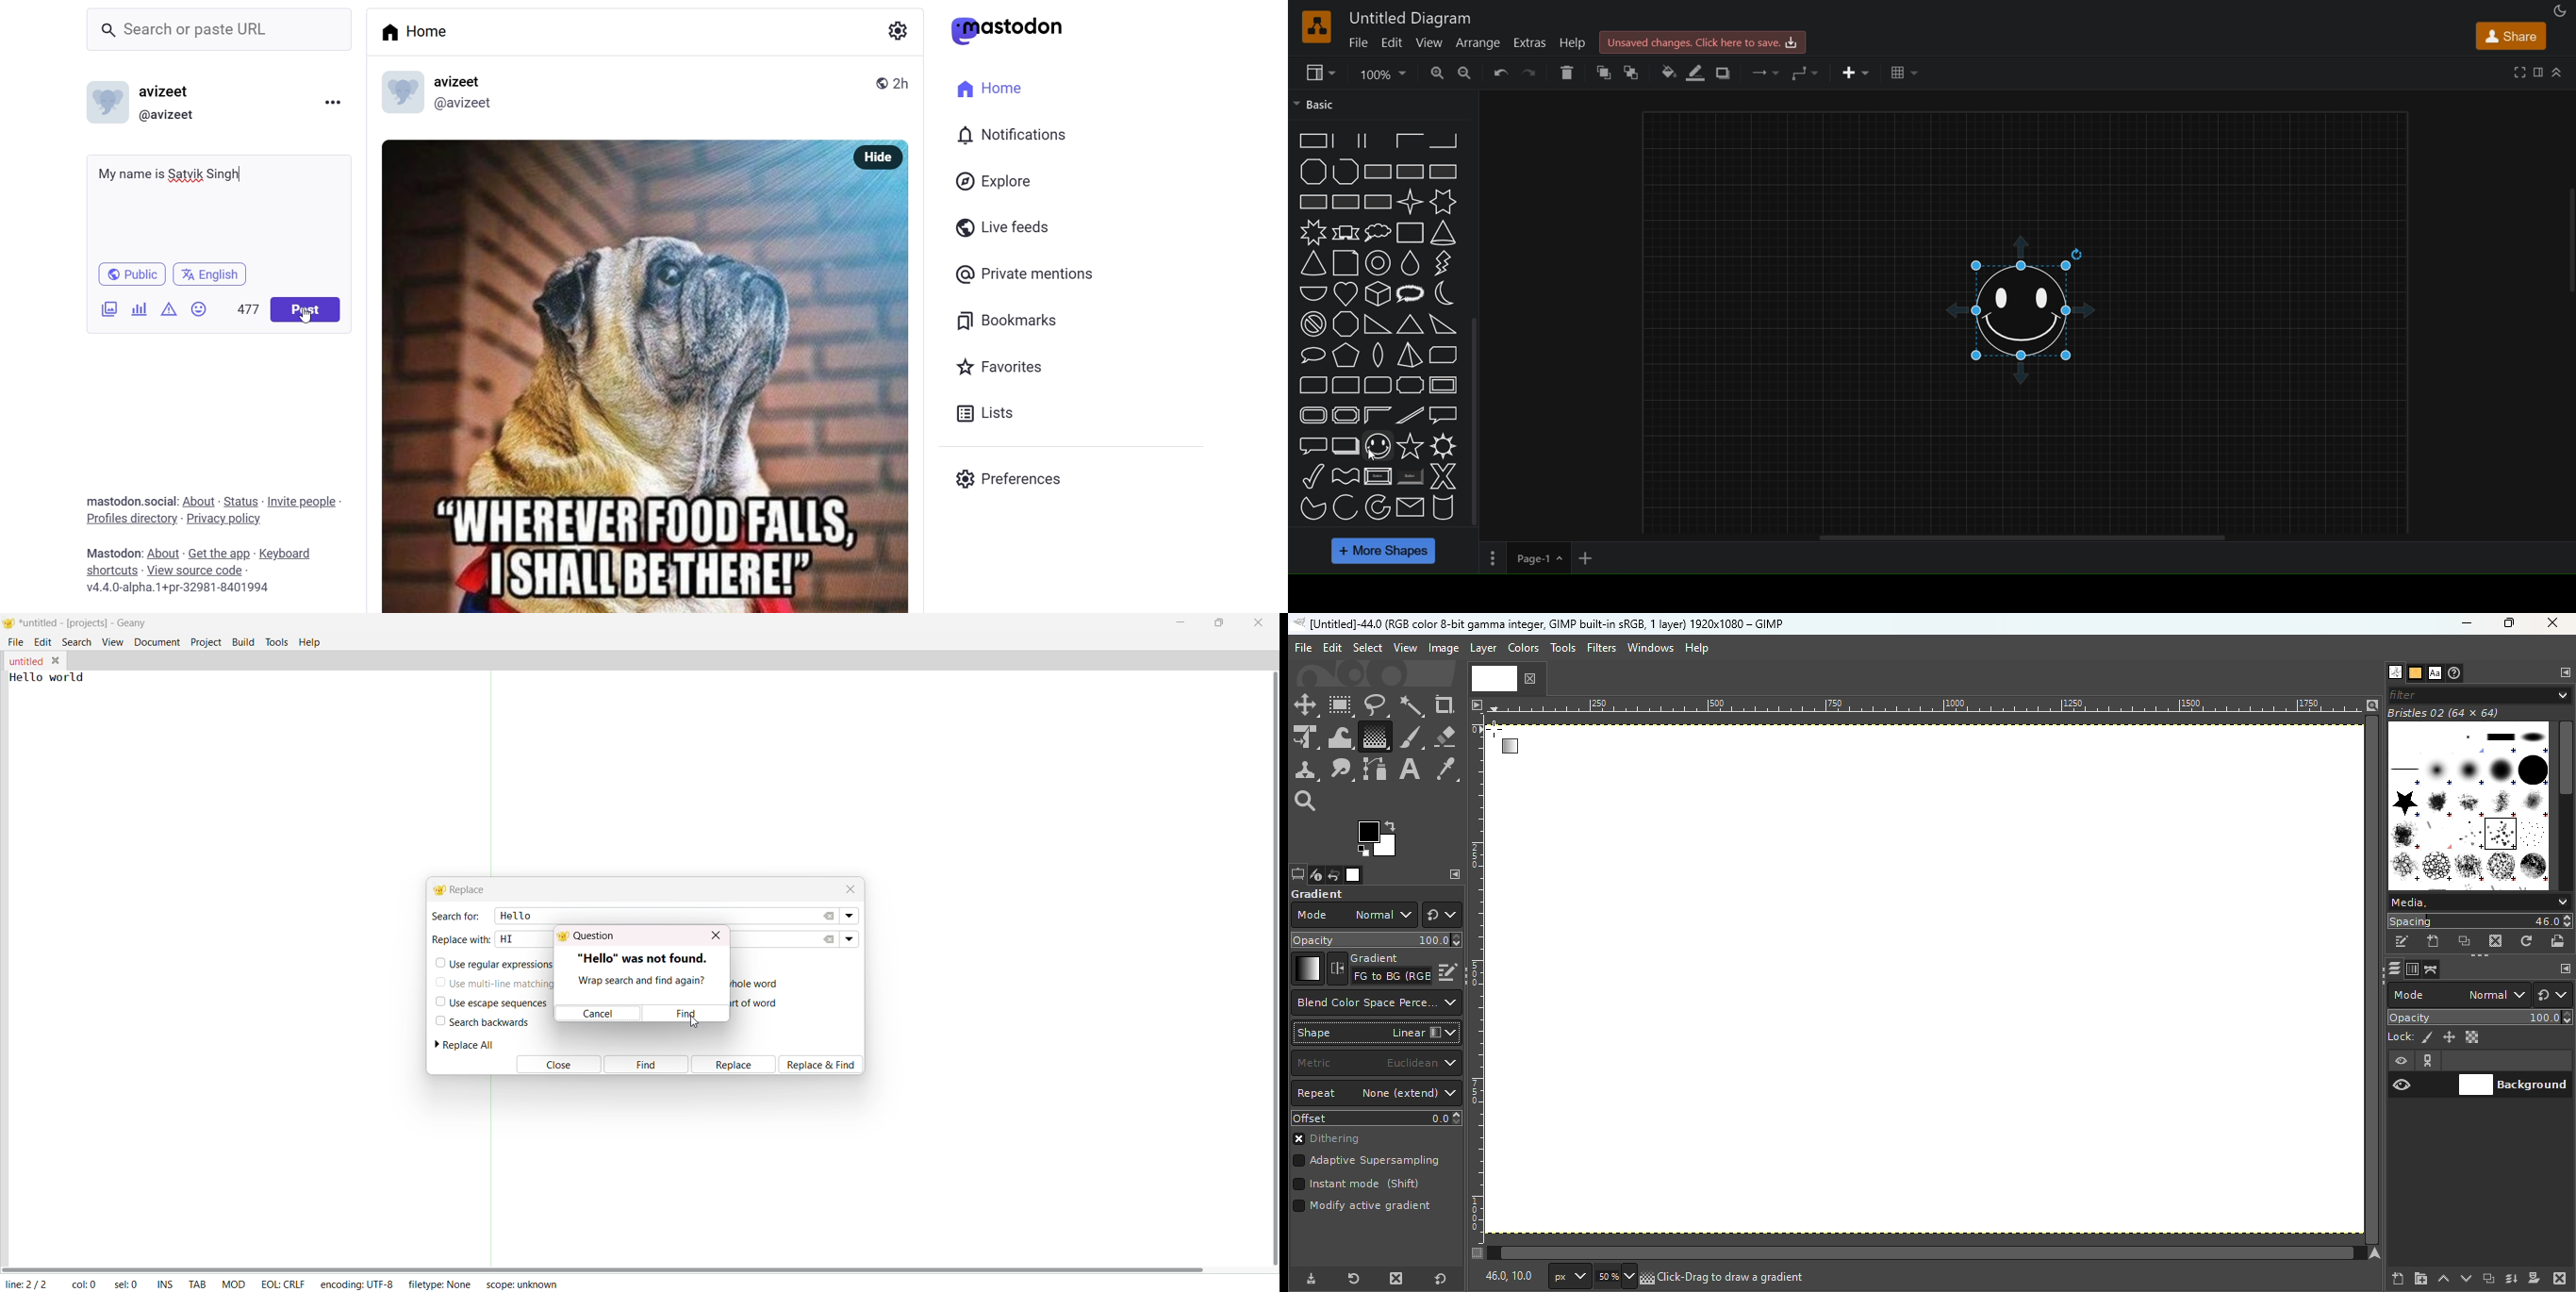 The image size is (2576, 1316). What do you see at coordinates (1446, 770) in the screenshot?
I see `Color picker tool` at bounding box center [1446, 770].